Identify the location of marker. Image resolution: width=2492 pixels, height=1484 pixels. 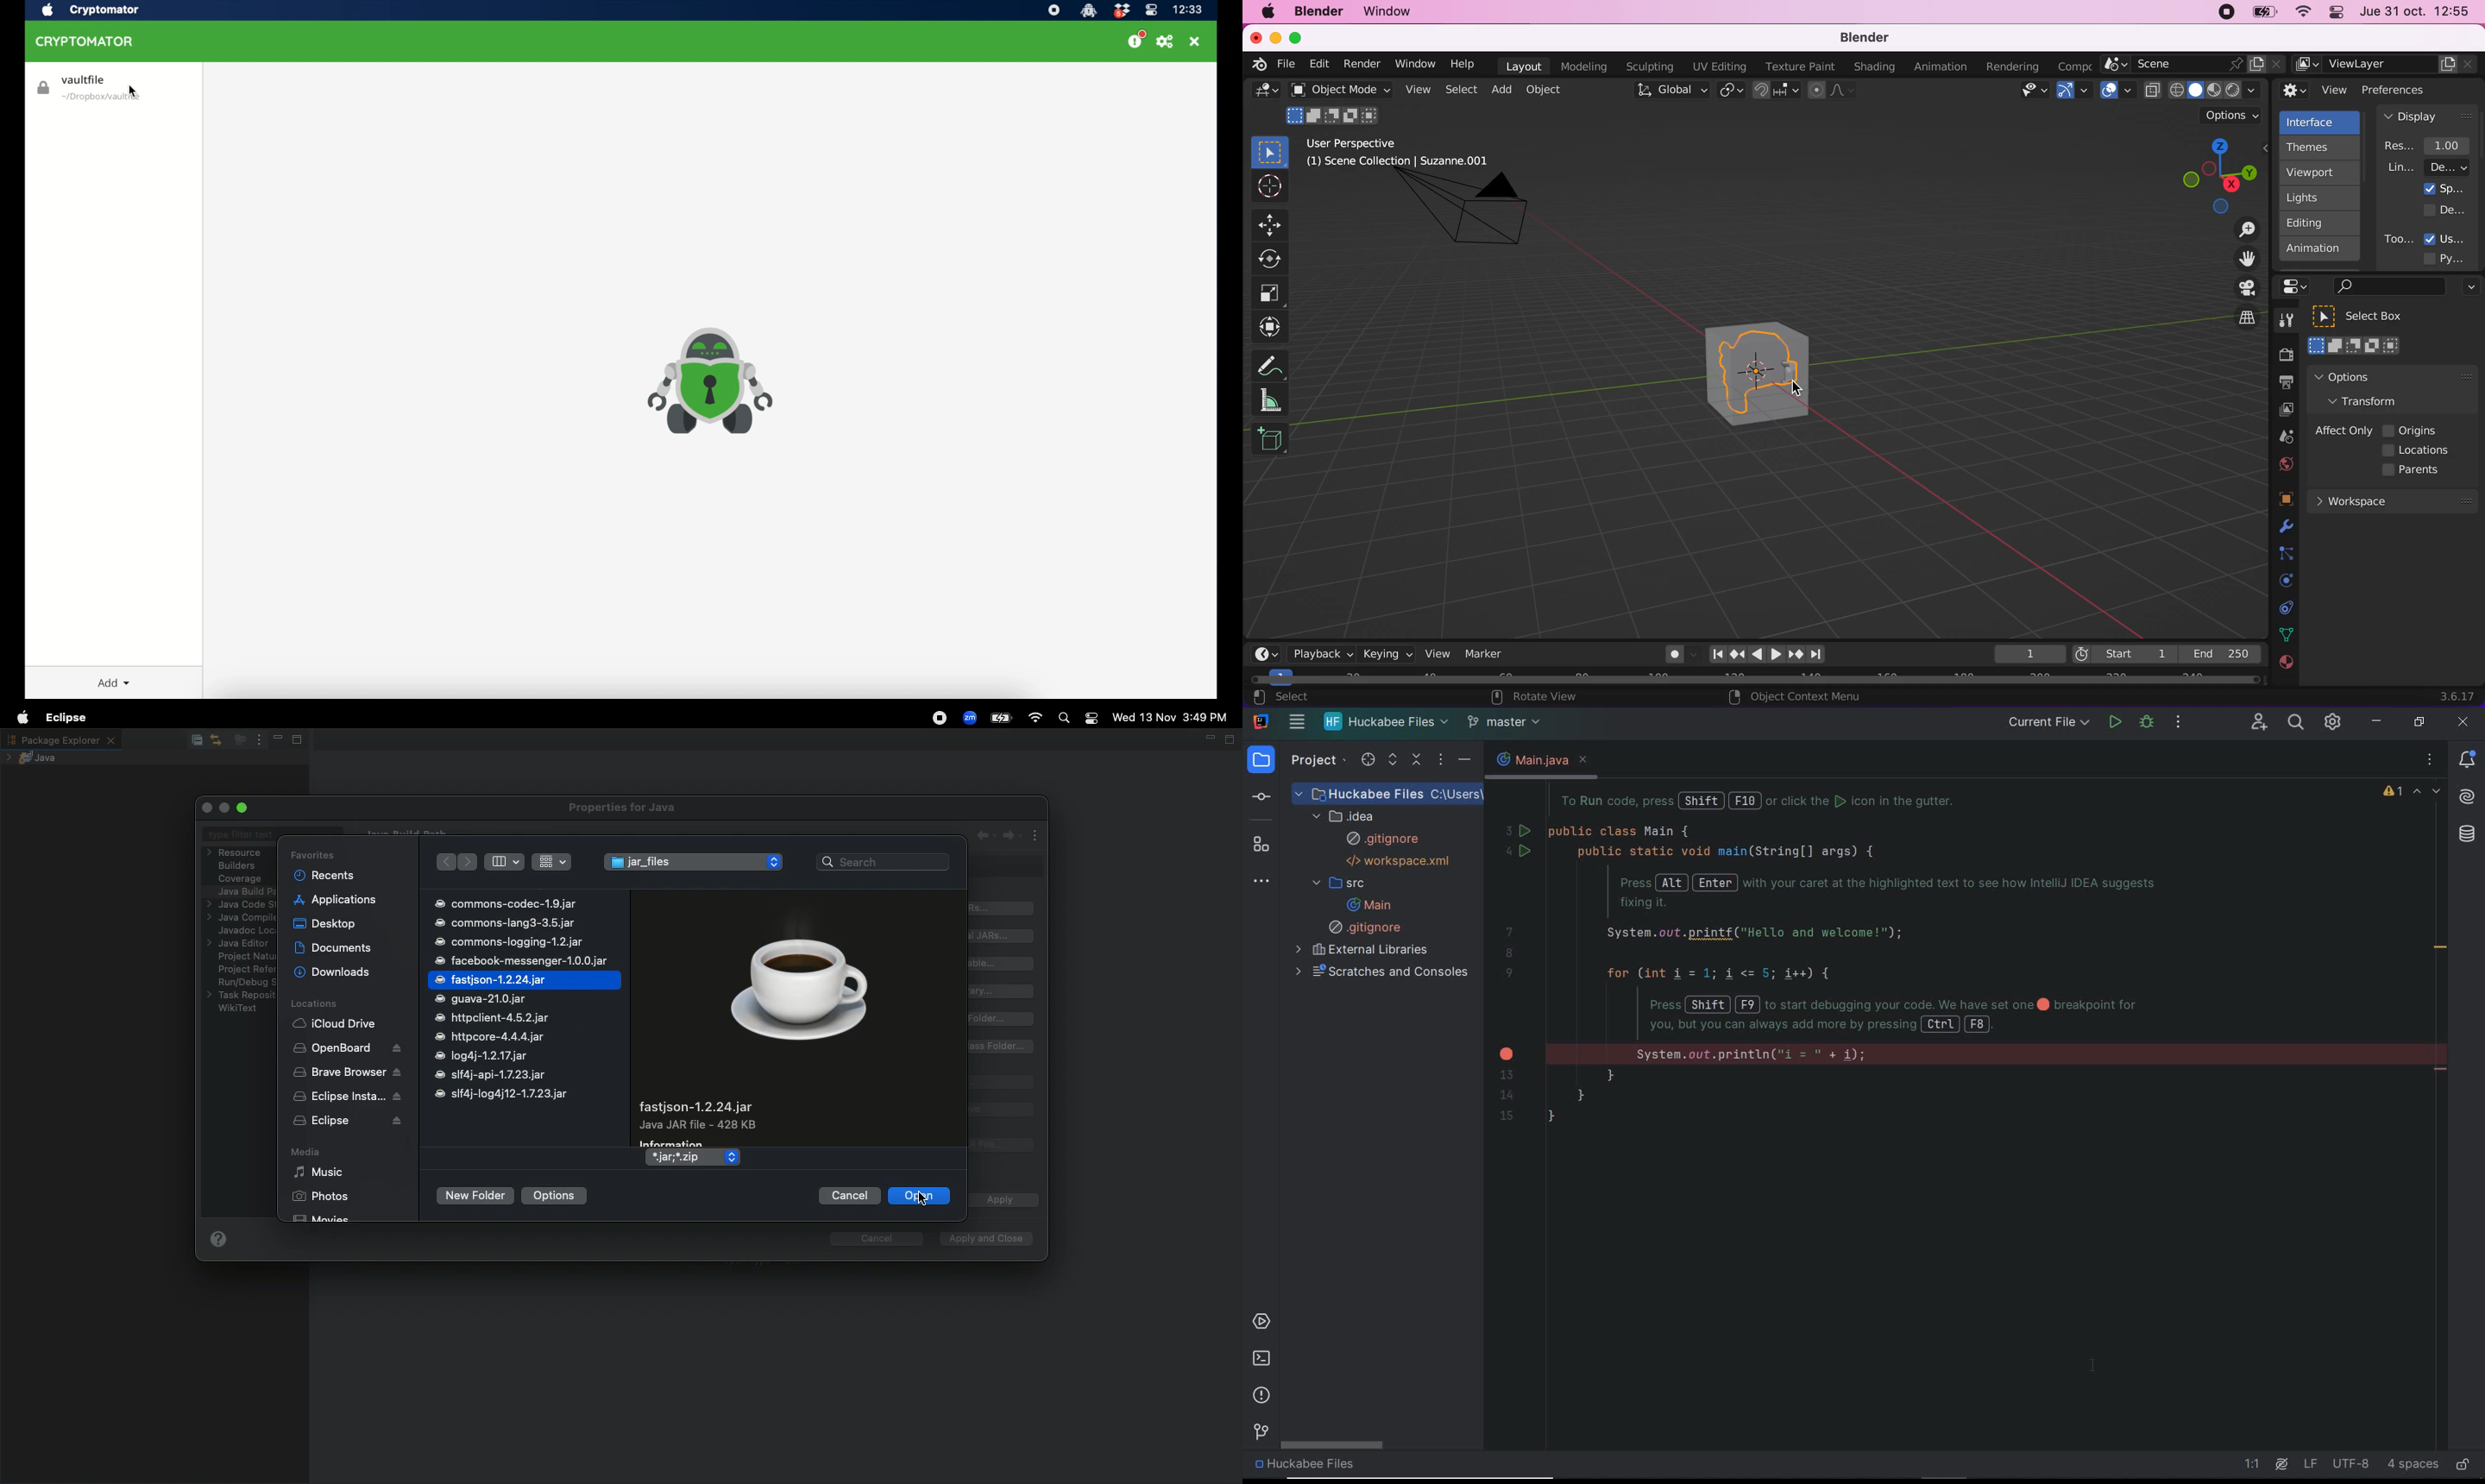
(1484, 654).